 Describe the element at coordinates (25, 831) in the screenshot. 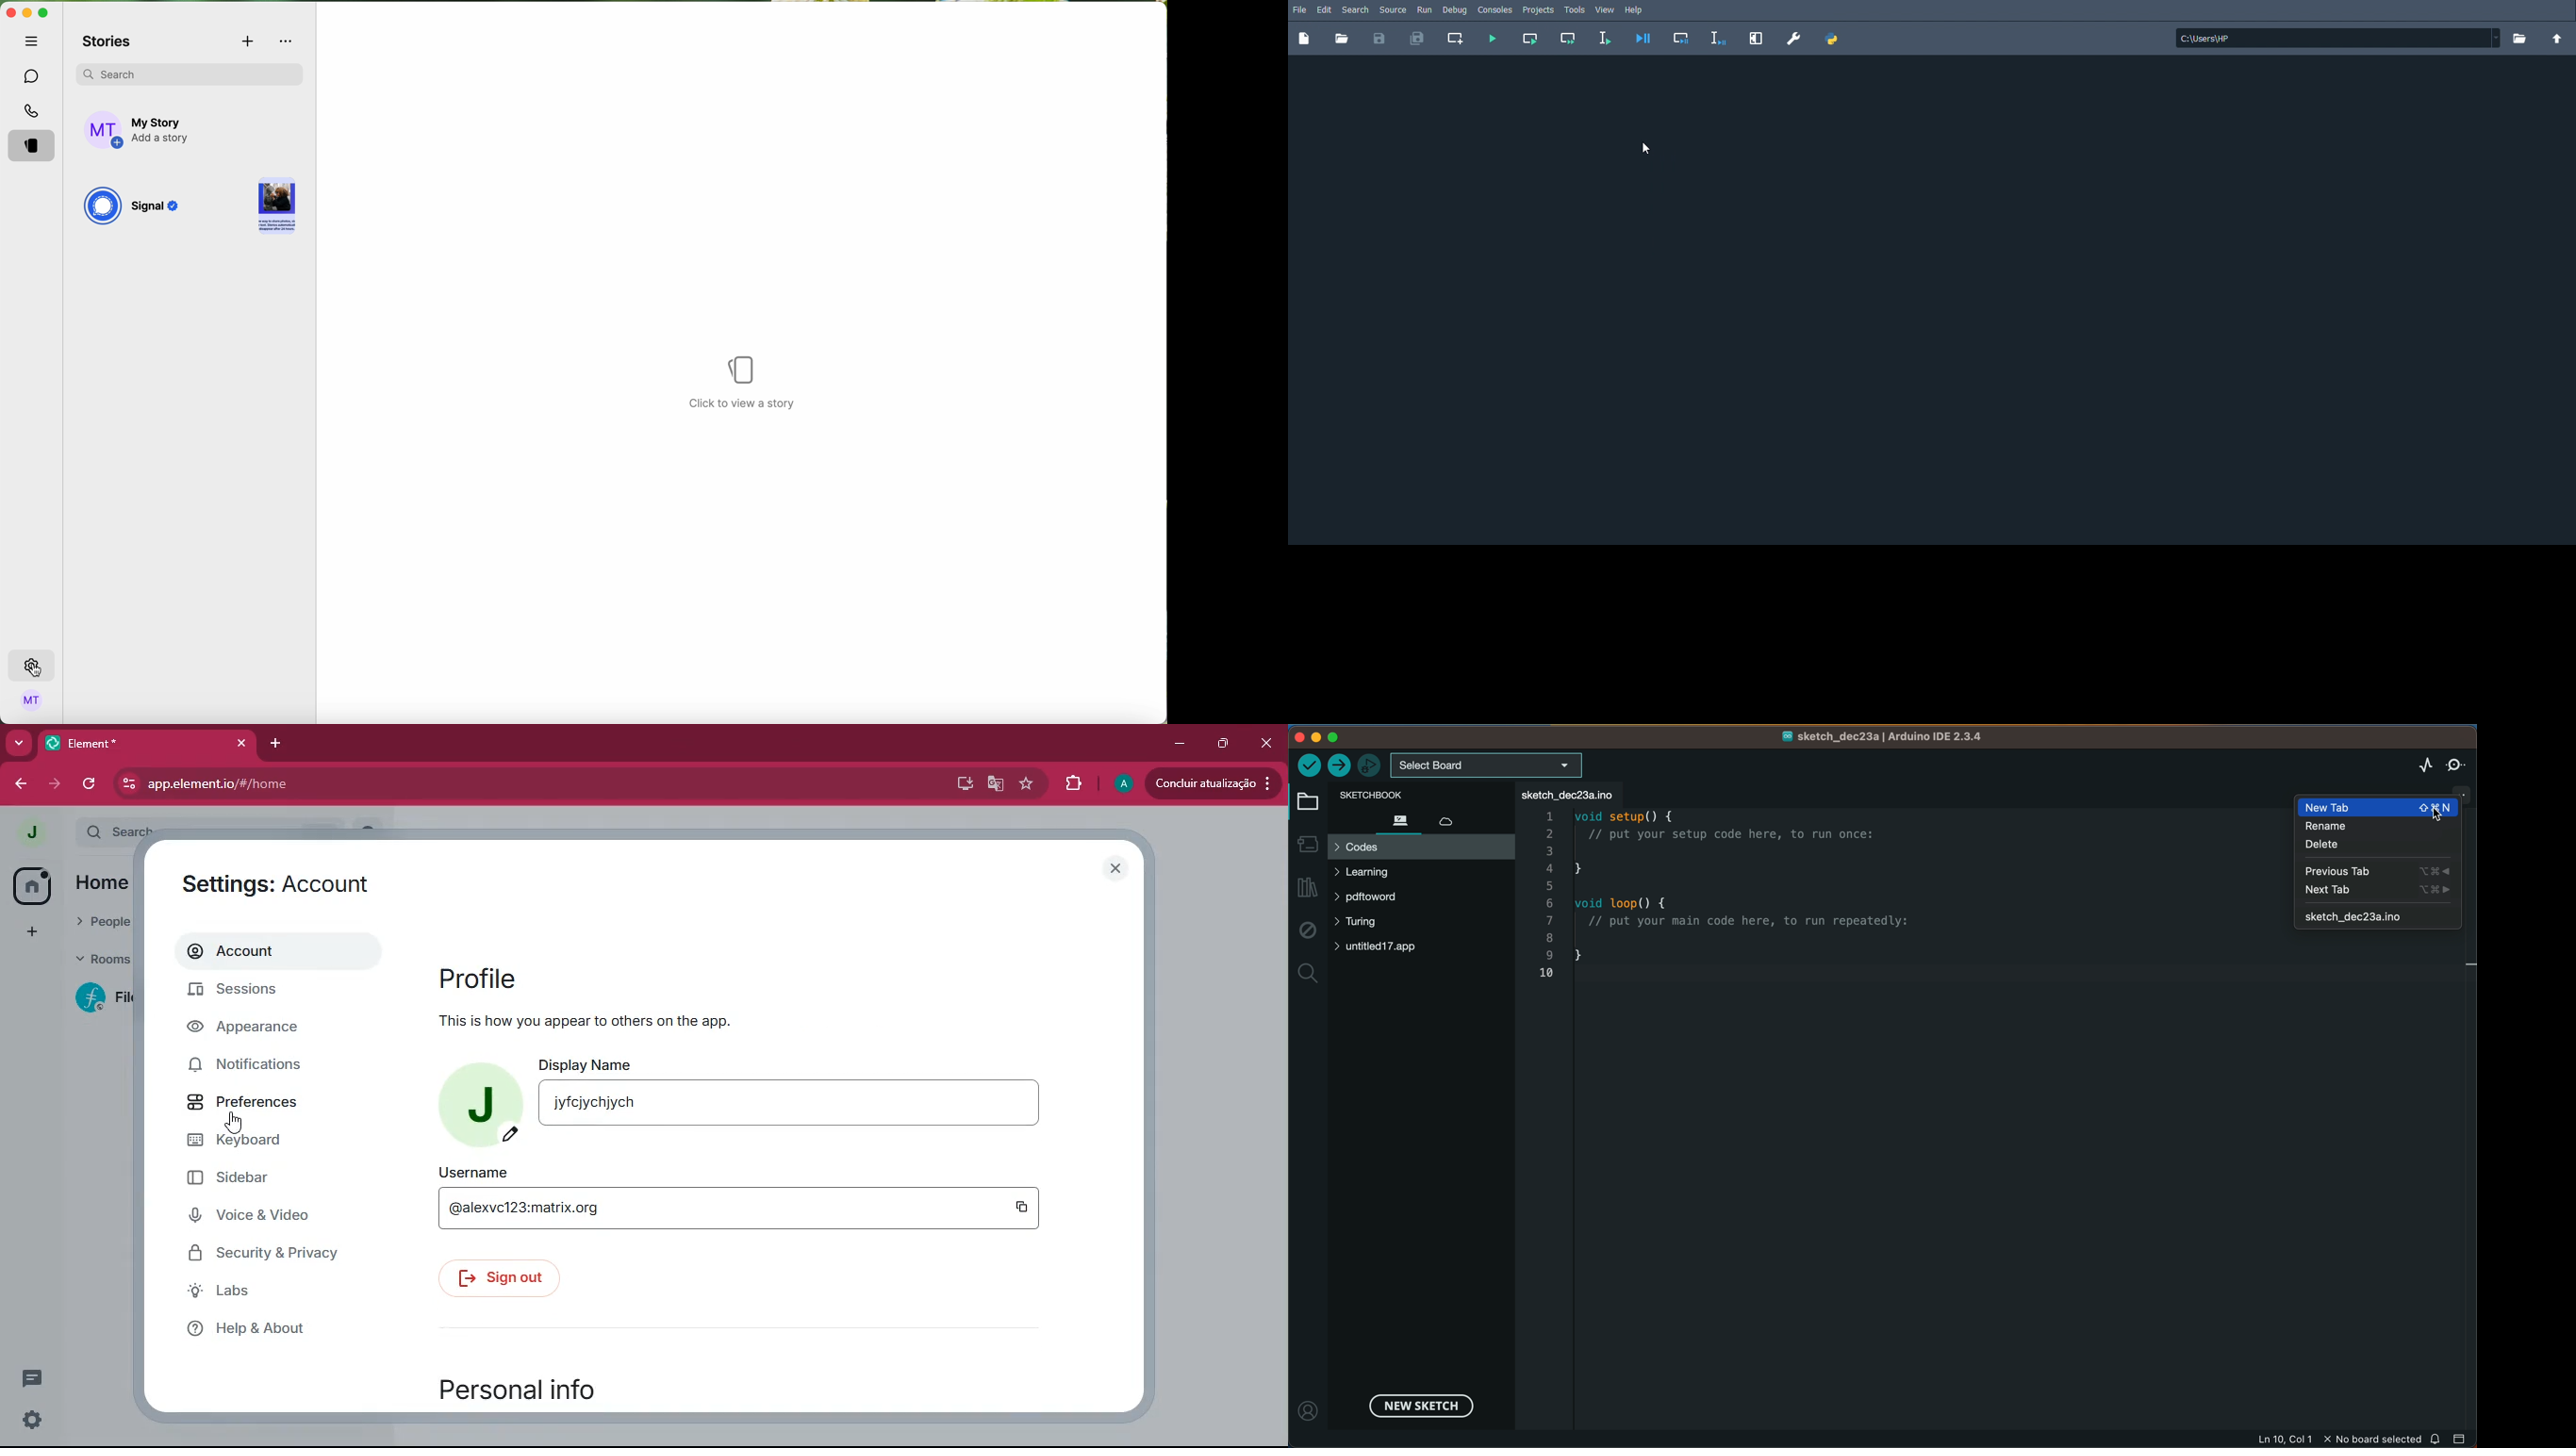

I see `profile picture` at that location.